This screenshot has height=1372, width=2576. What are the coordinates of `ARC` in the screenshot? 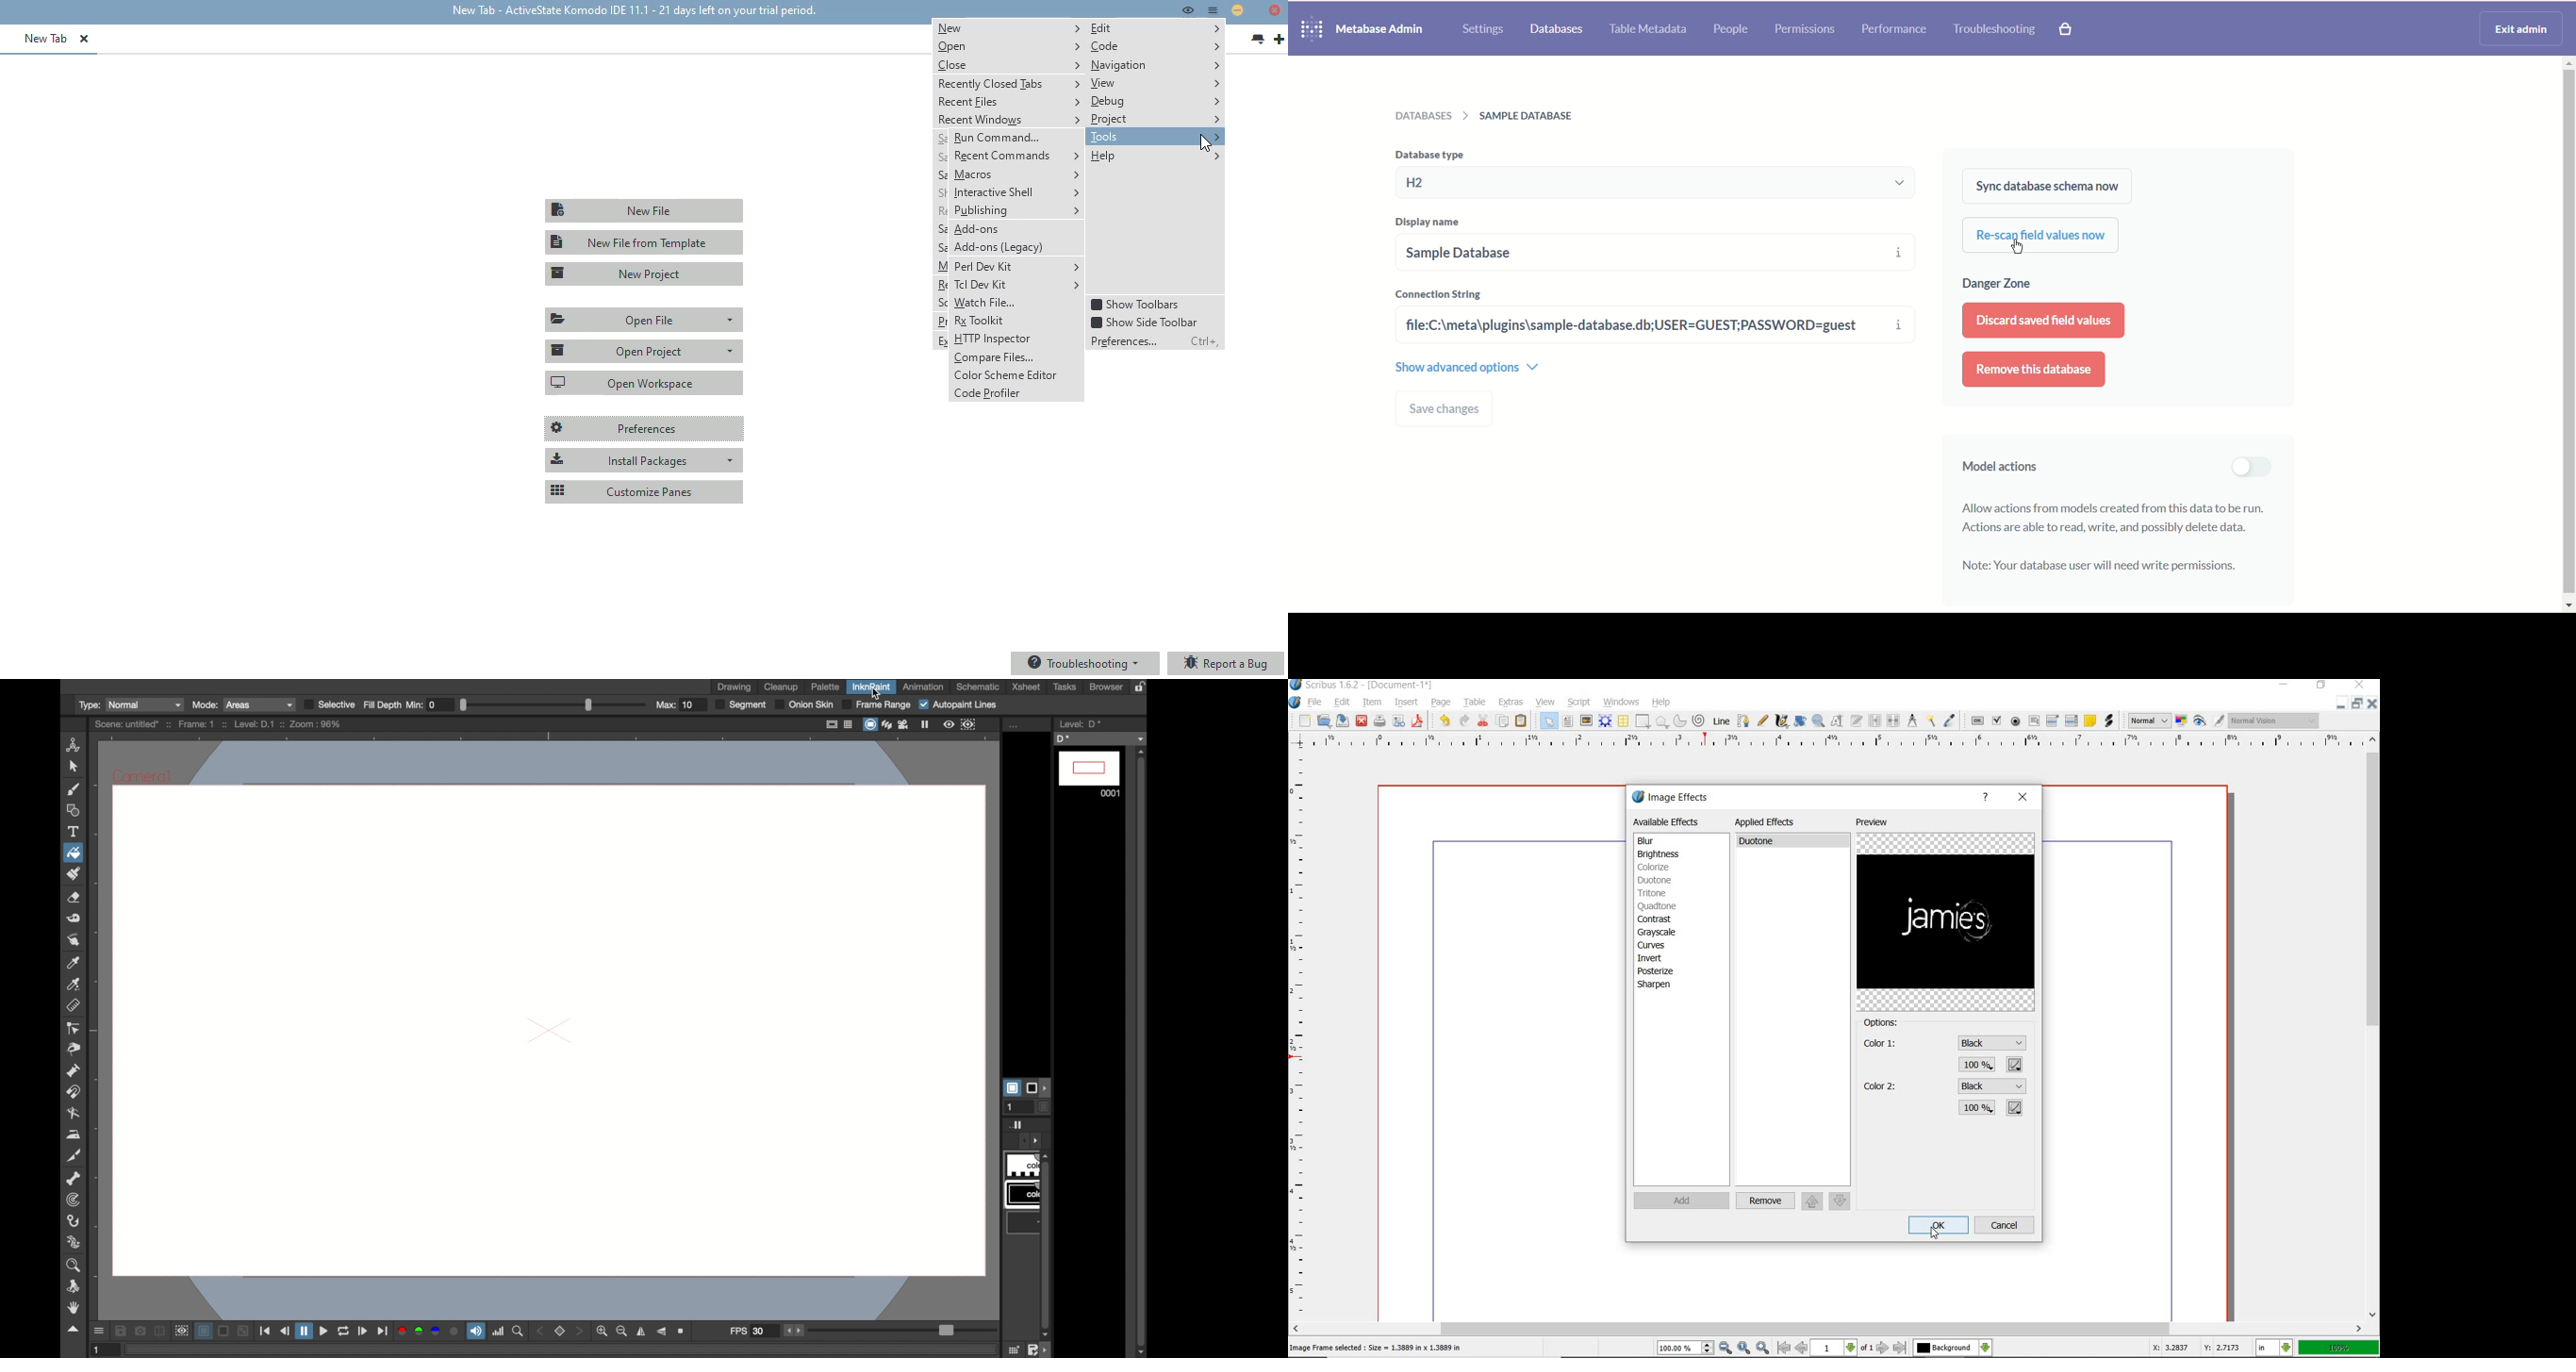 It's located at (1679, 721).